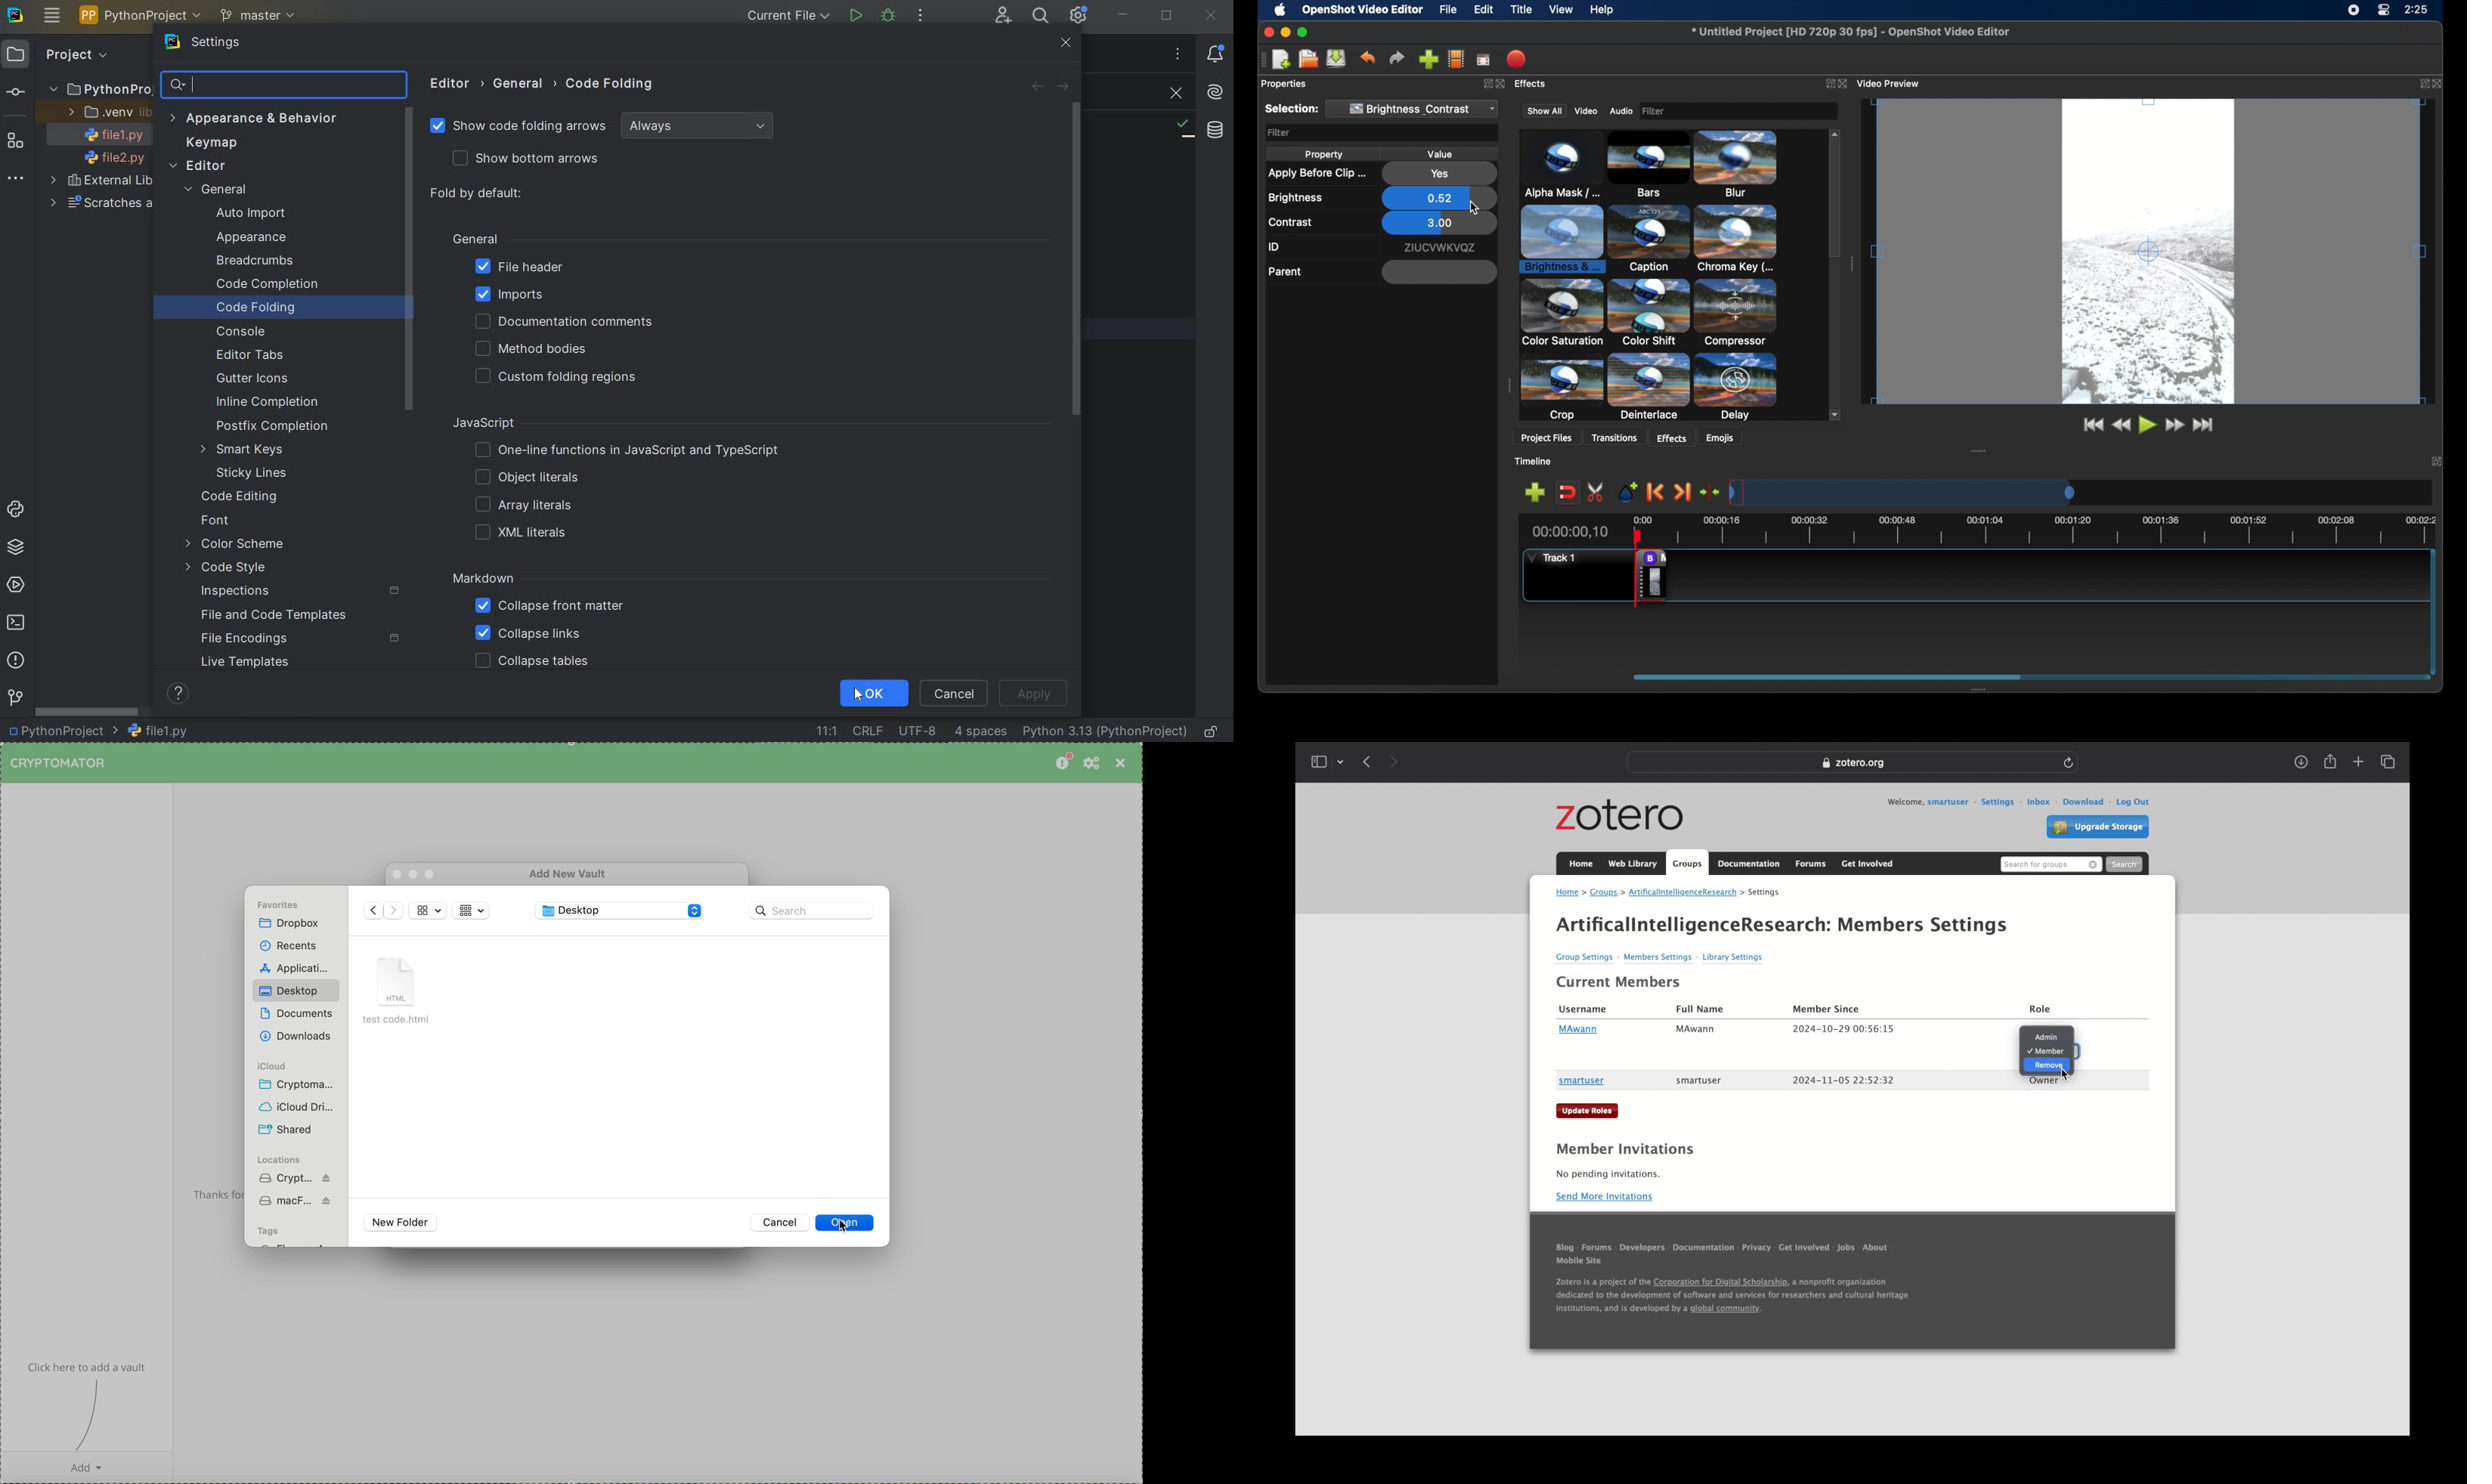  Describe the element at coordinates (1924, 926) in the screenshot. I see `members settings` at that location.